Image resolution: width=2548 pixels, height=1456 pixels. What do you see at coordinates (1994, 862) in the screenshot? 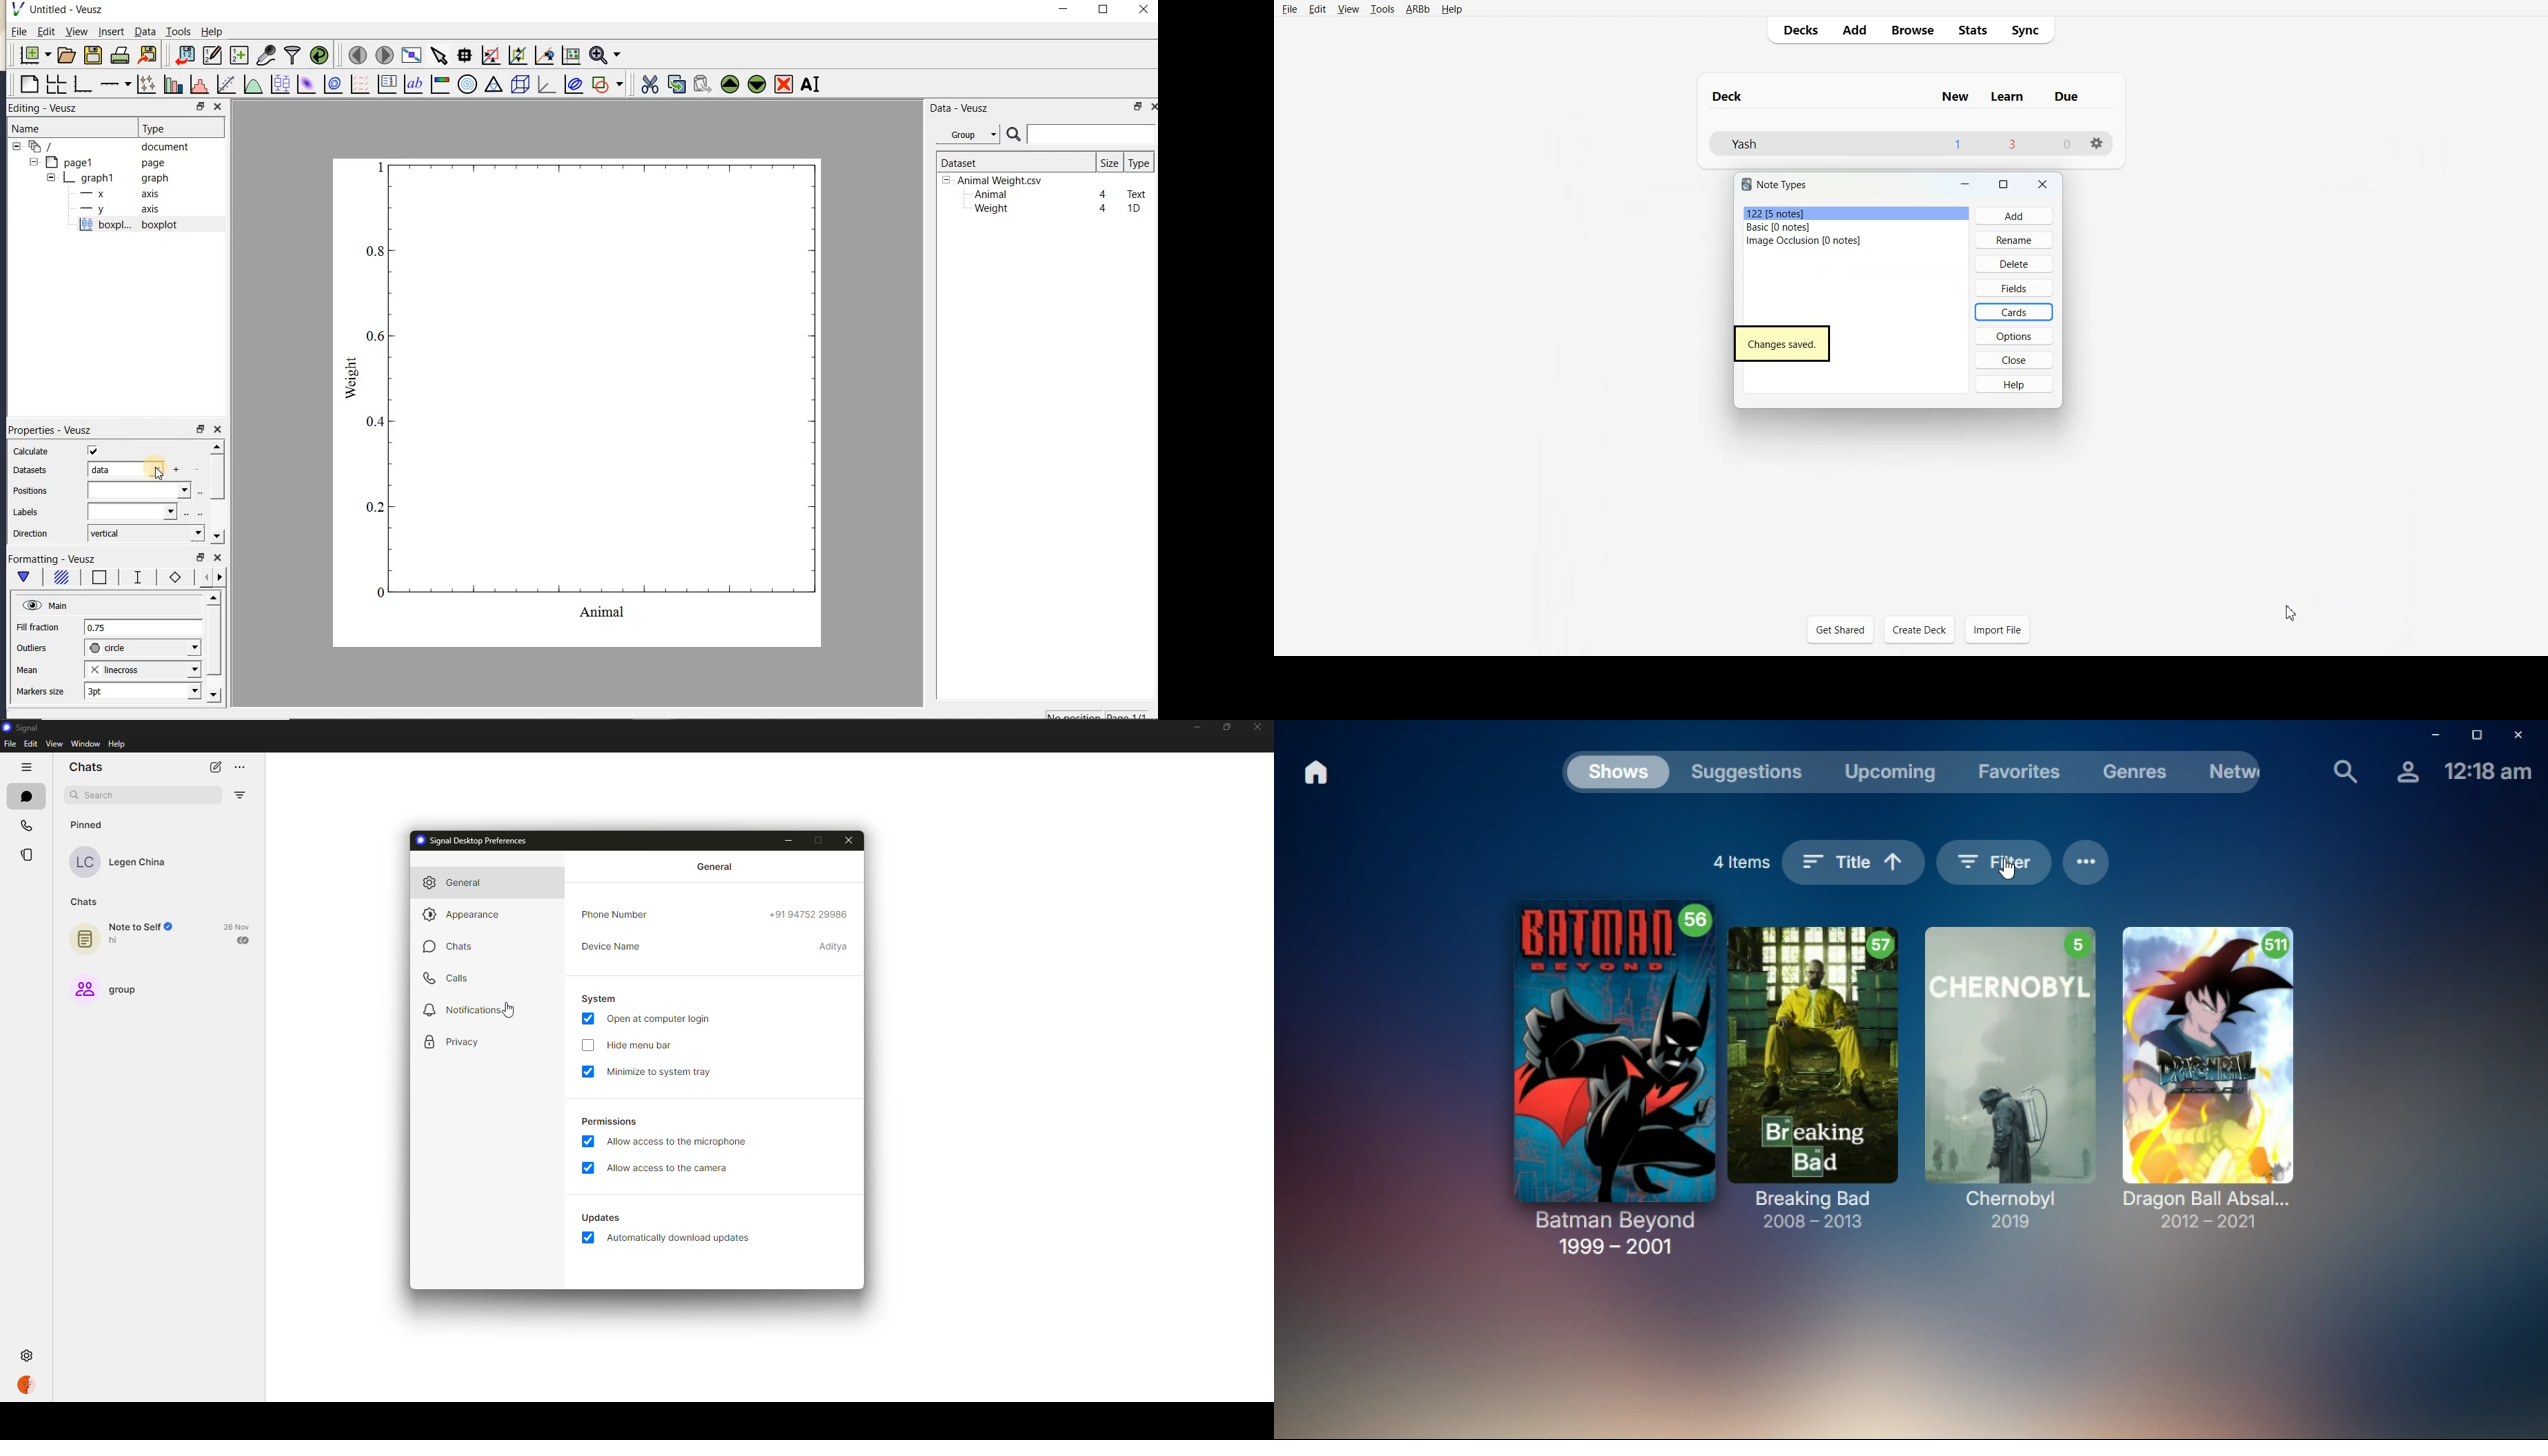
I see `filter` at bounding box center [1994, 862].